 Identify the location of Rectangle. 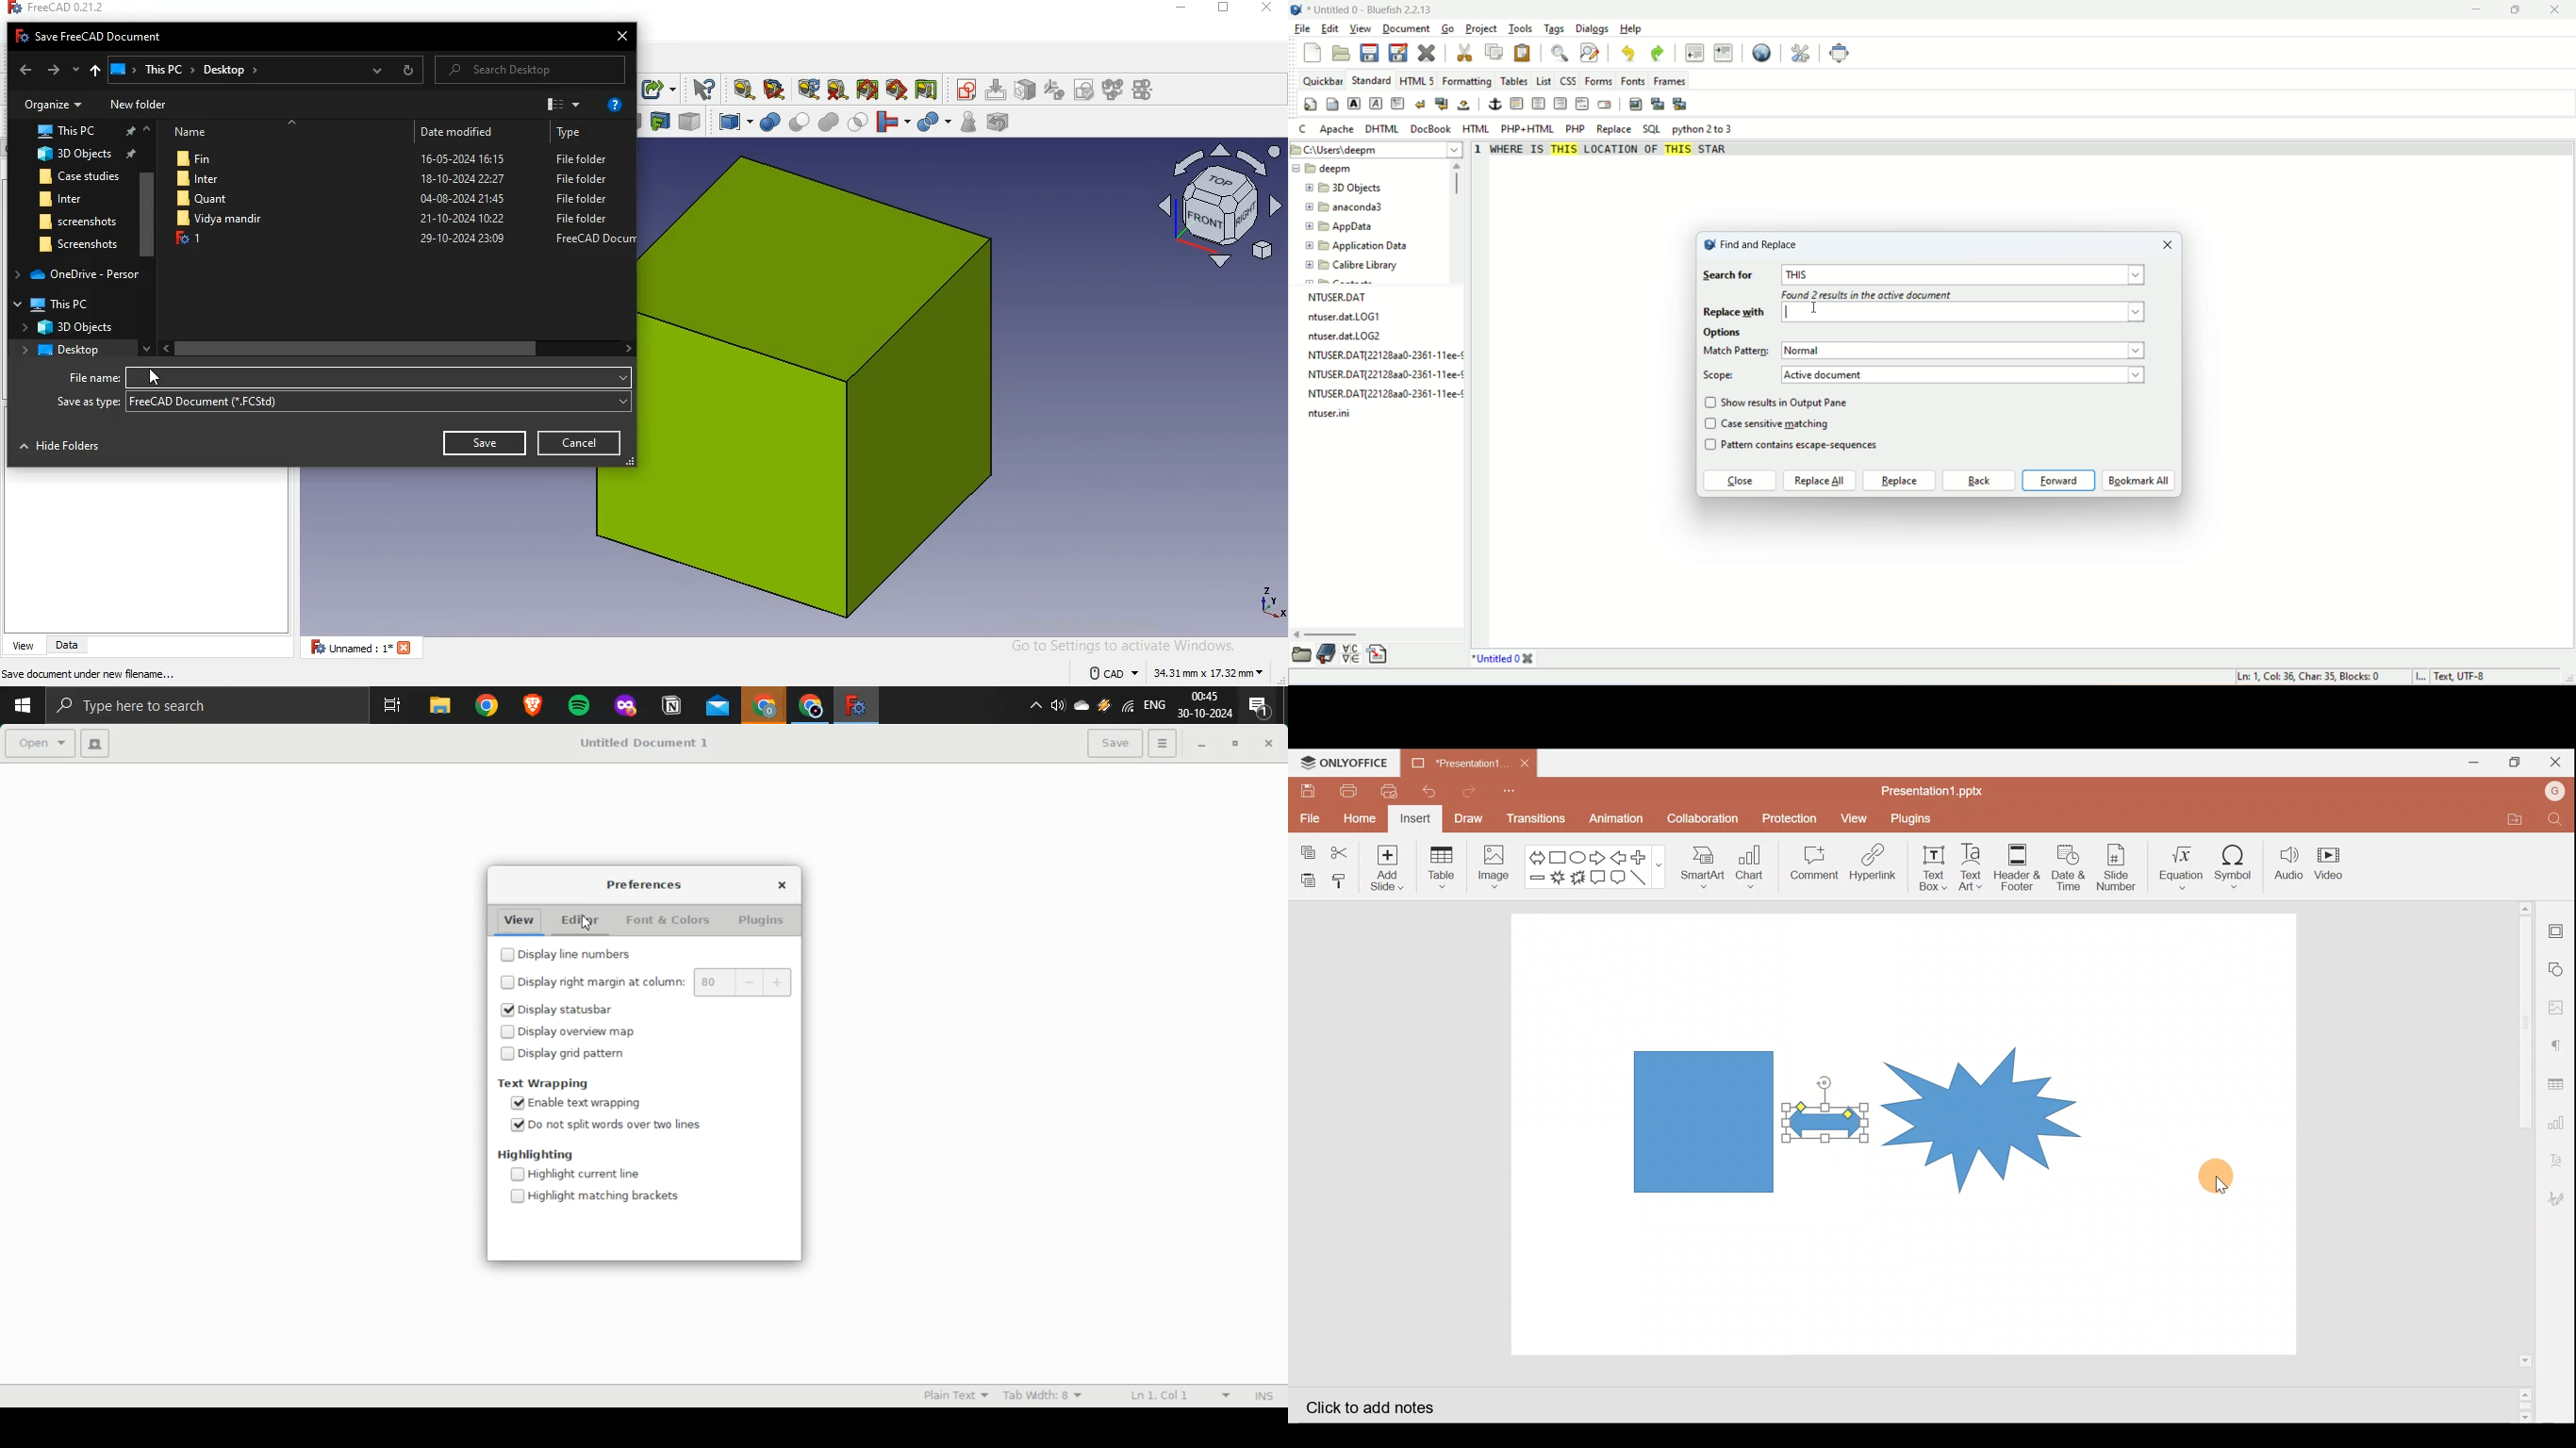
(1555, 855).